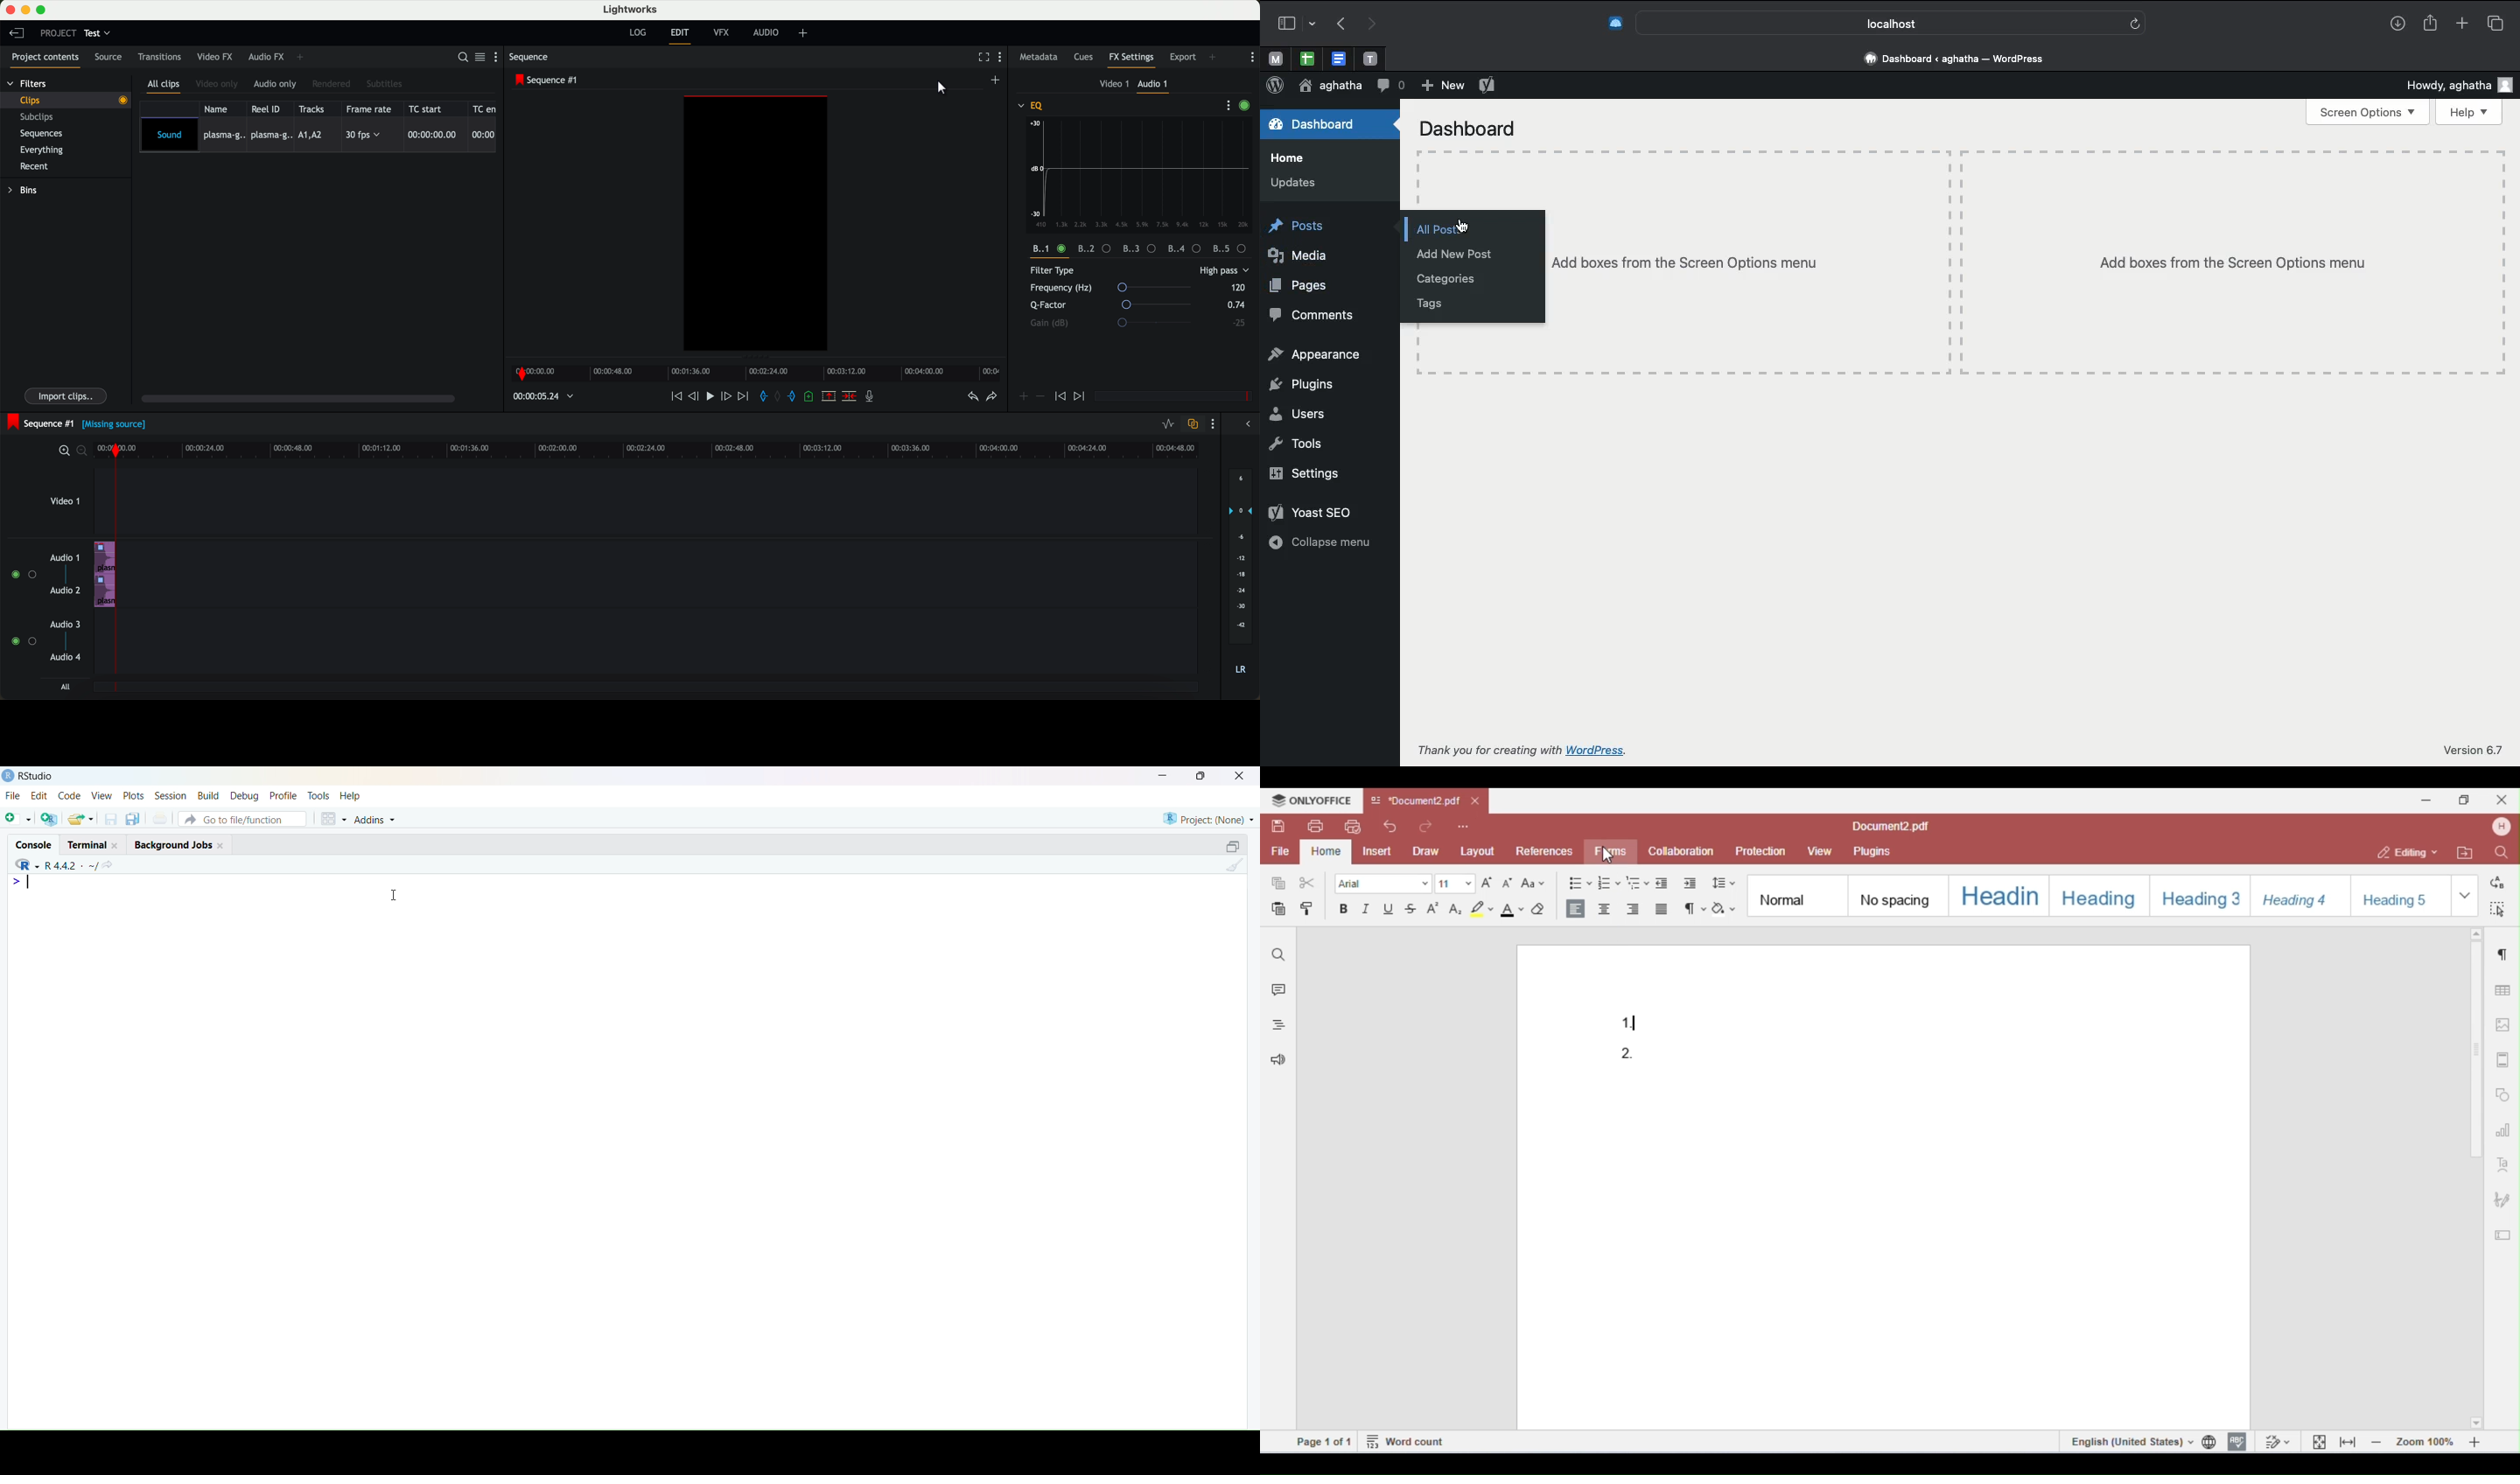 This screenshot has height=1484, width=2520. I want to click on maiximise, so click(1200, 776).